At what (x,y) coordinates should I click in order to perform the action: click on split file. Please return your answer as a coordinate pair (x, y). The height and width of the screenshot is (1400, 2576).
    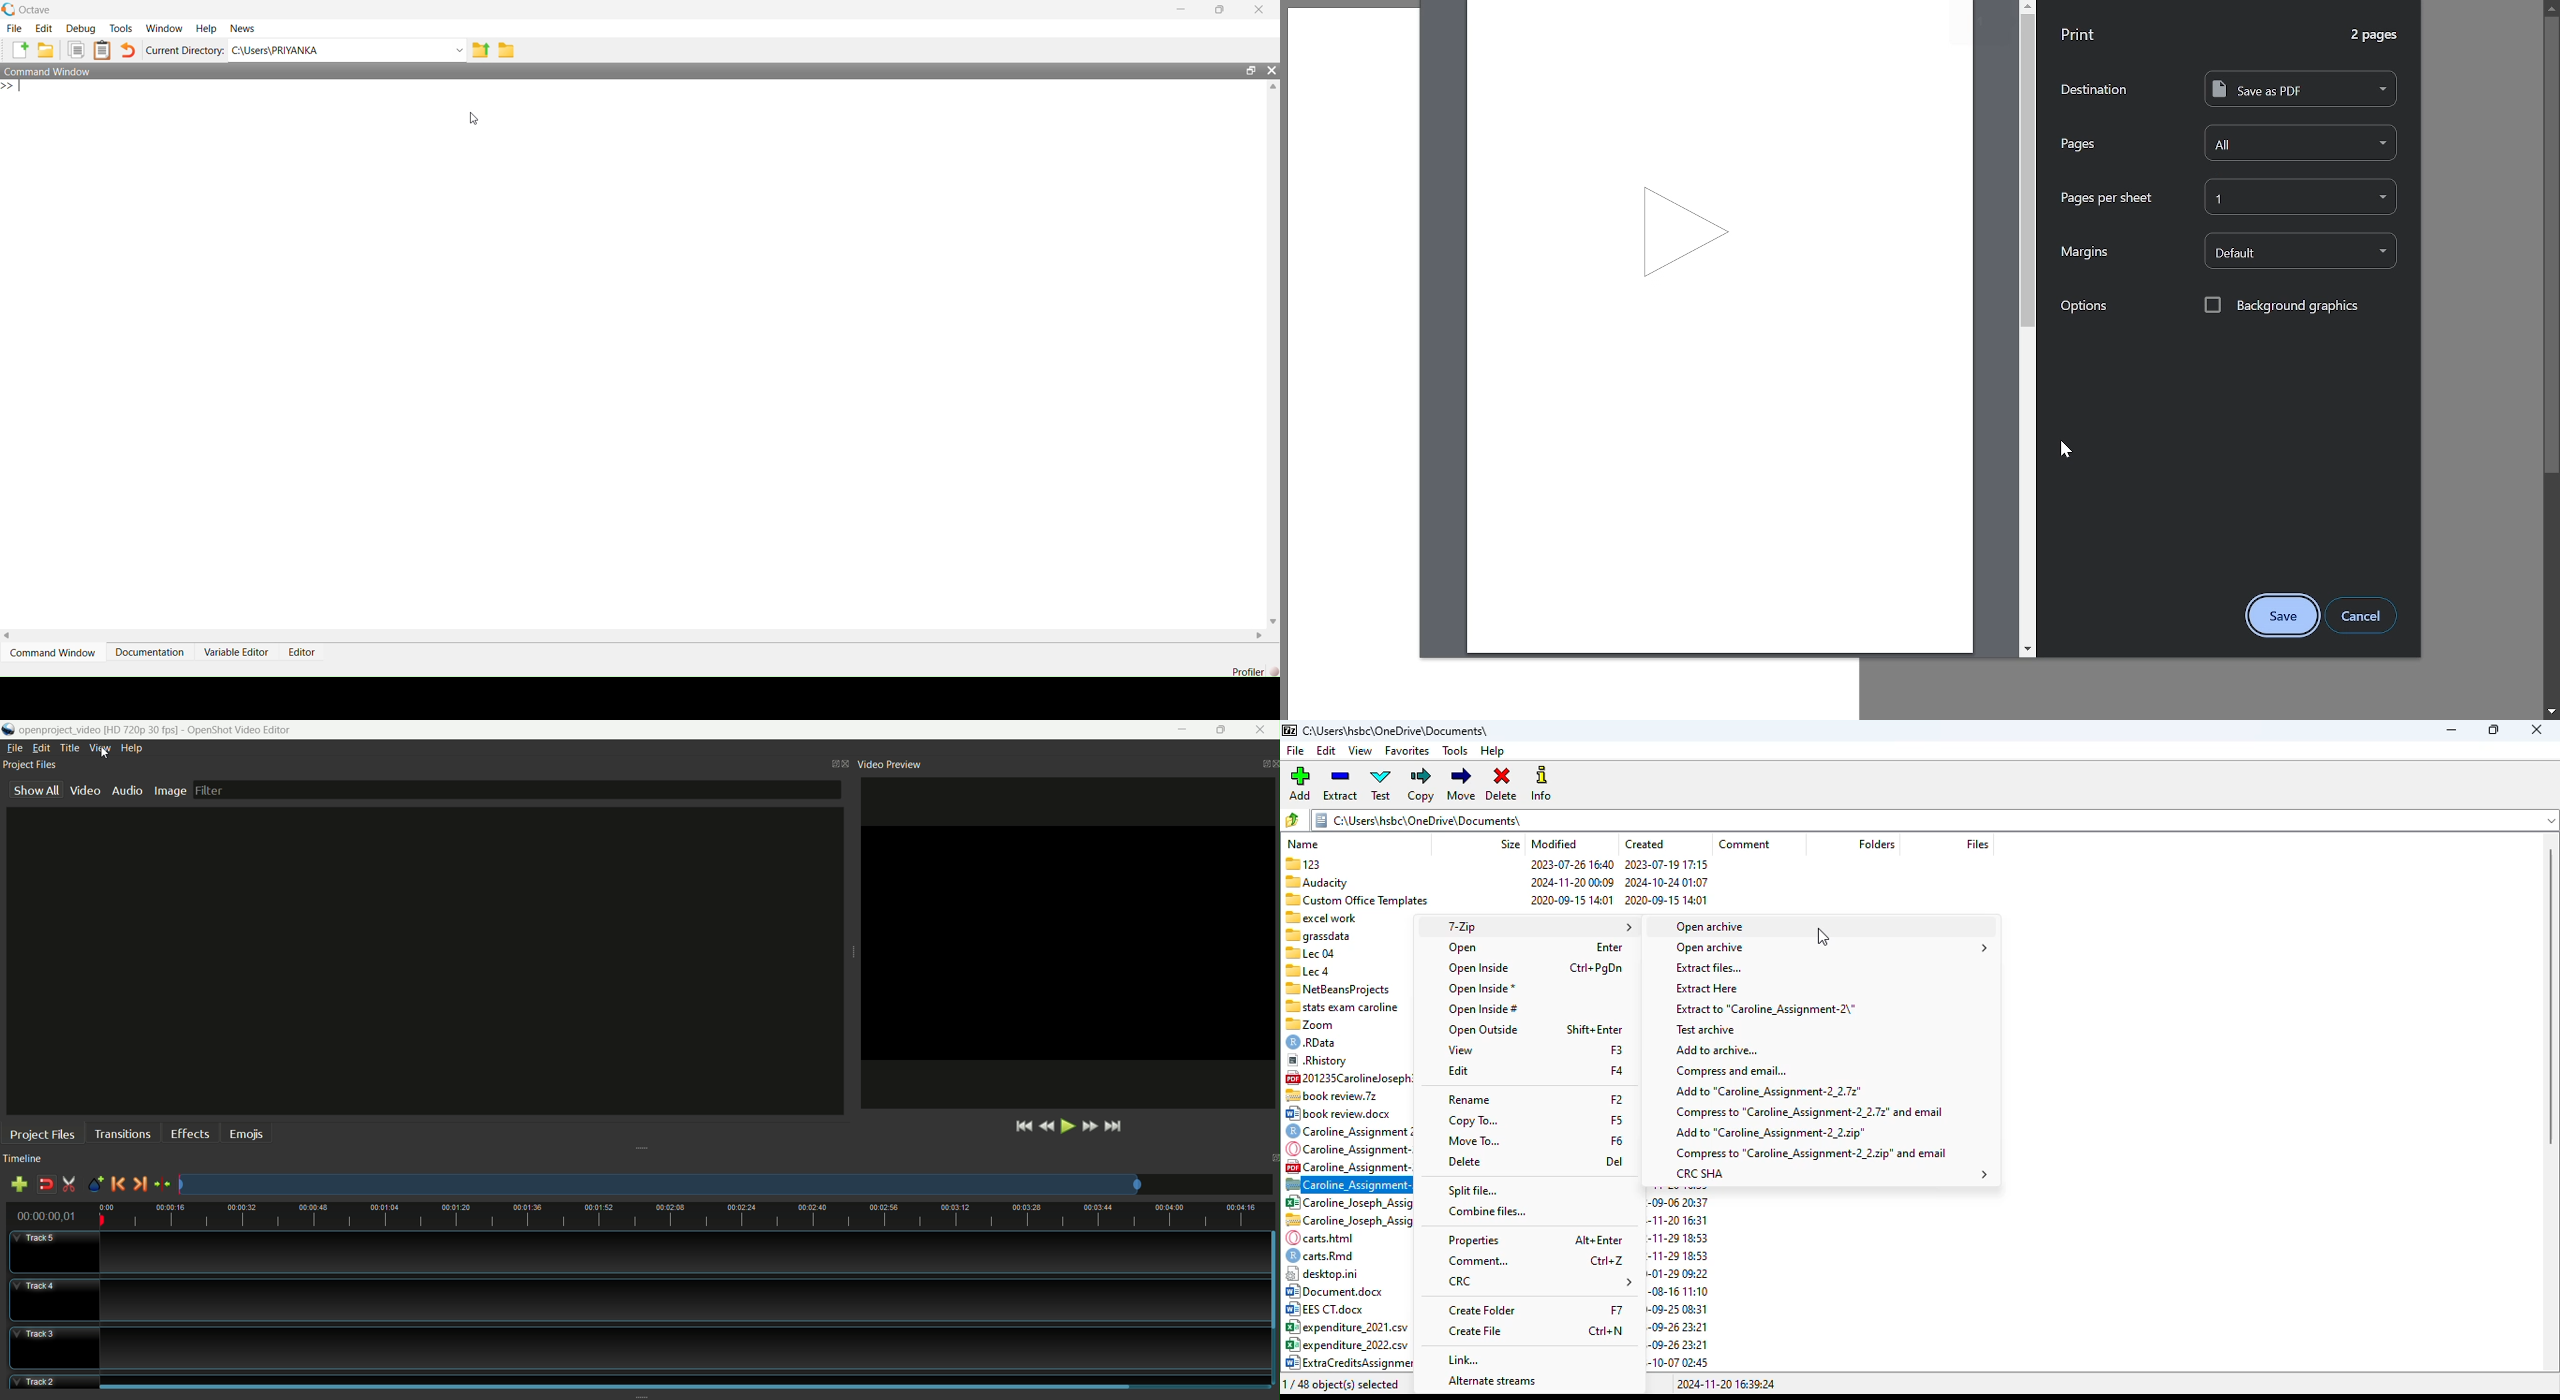
    Looking at the image, I should click on (1472, 1191).